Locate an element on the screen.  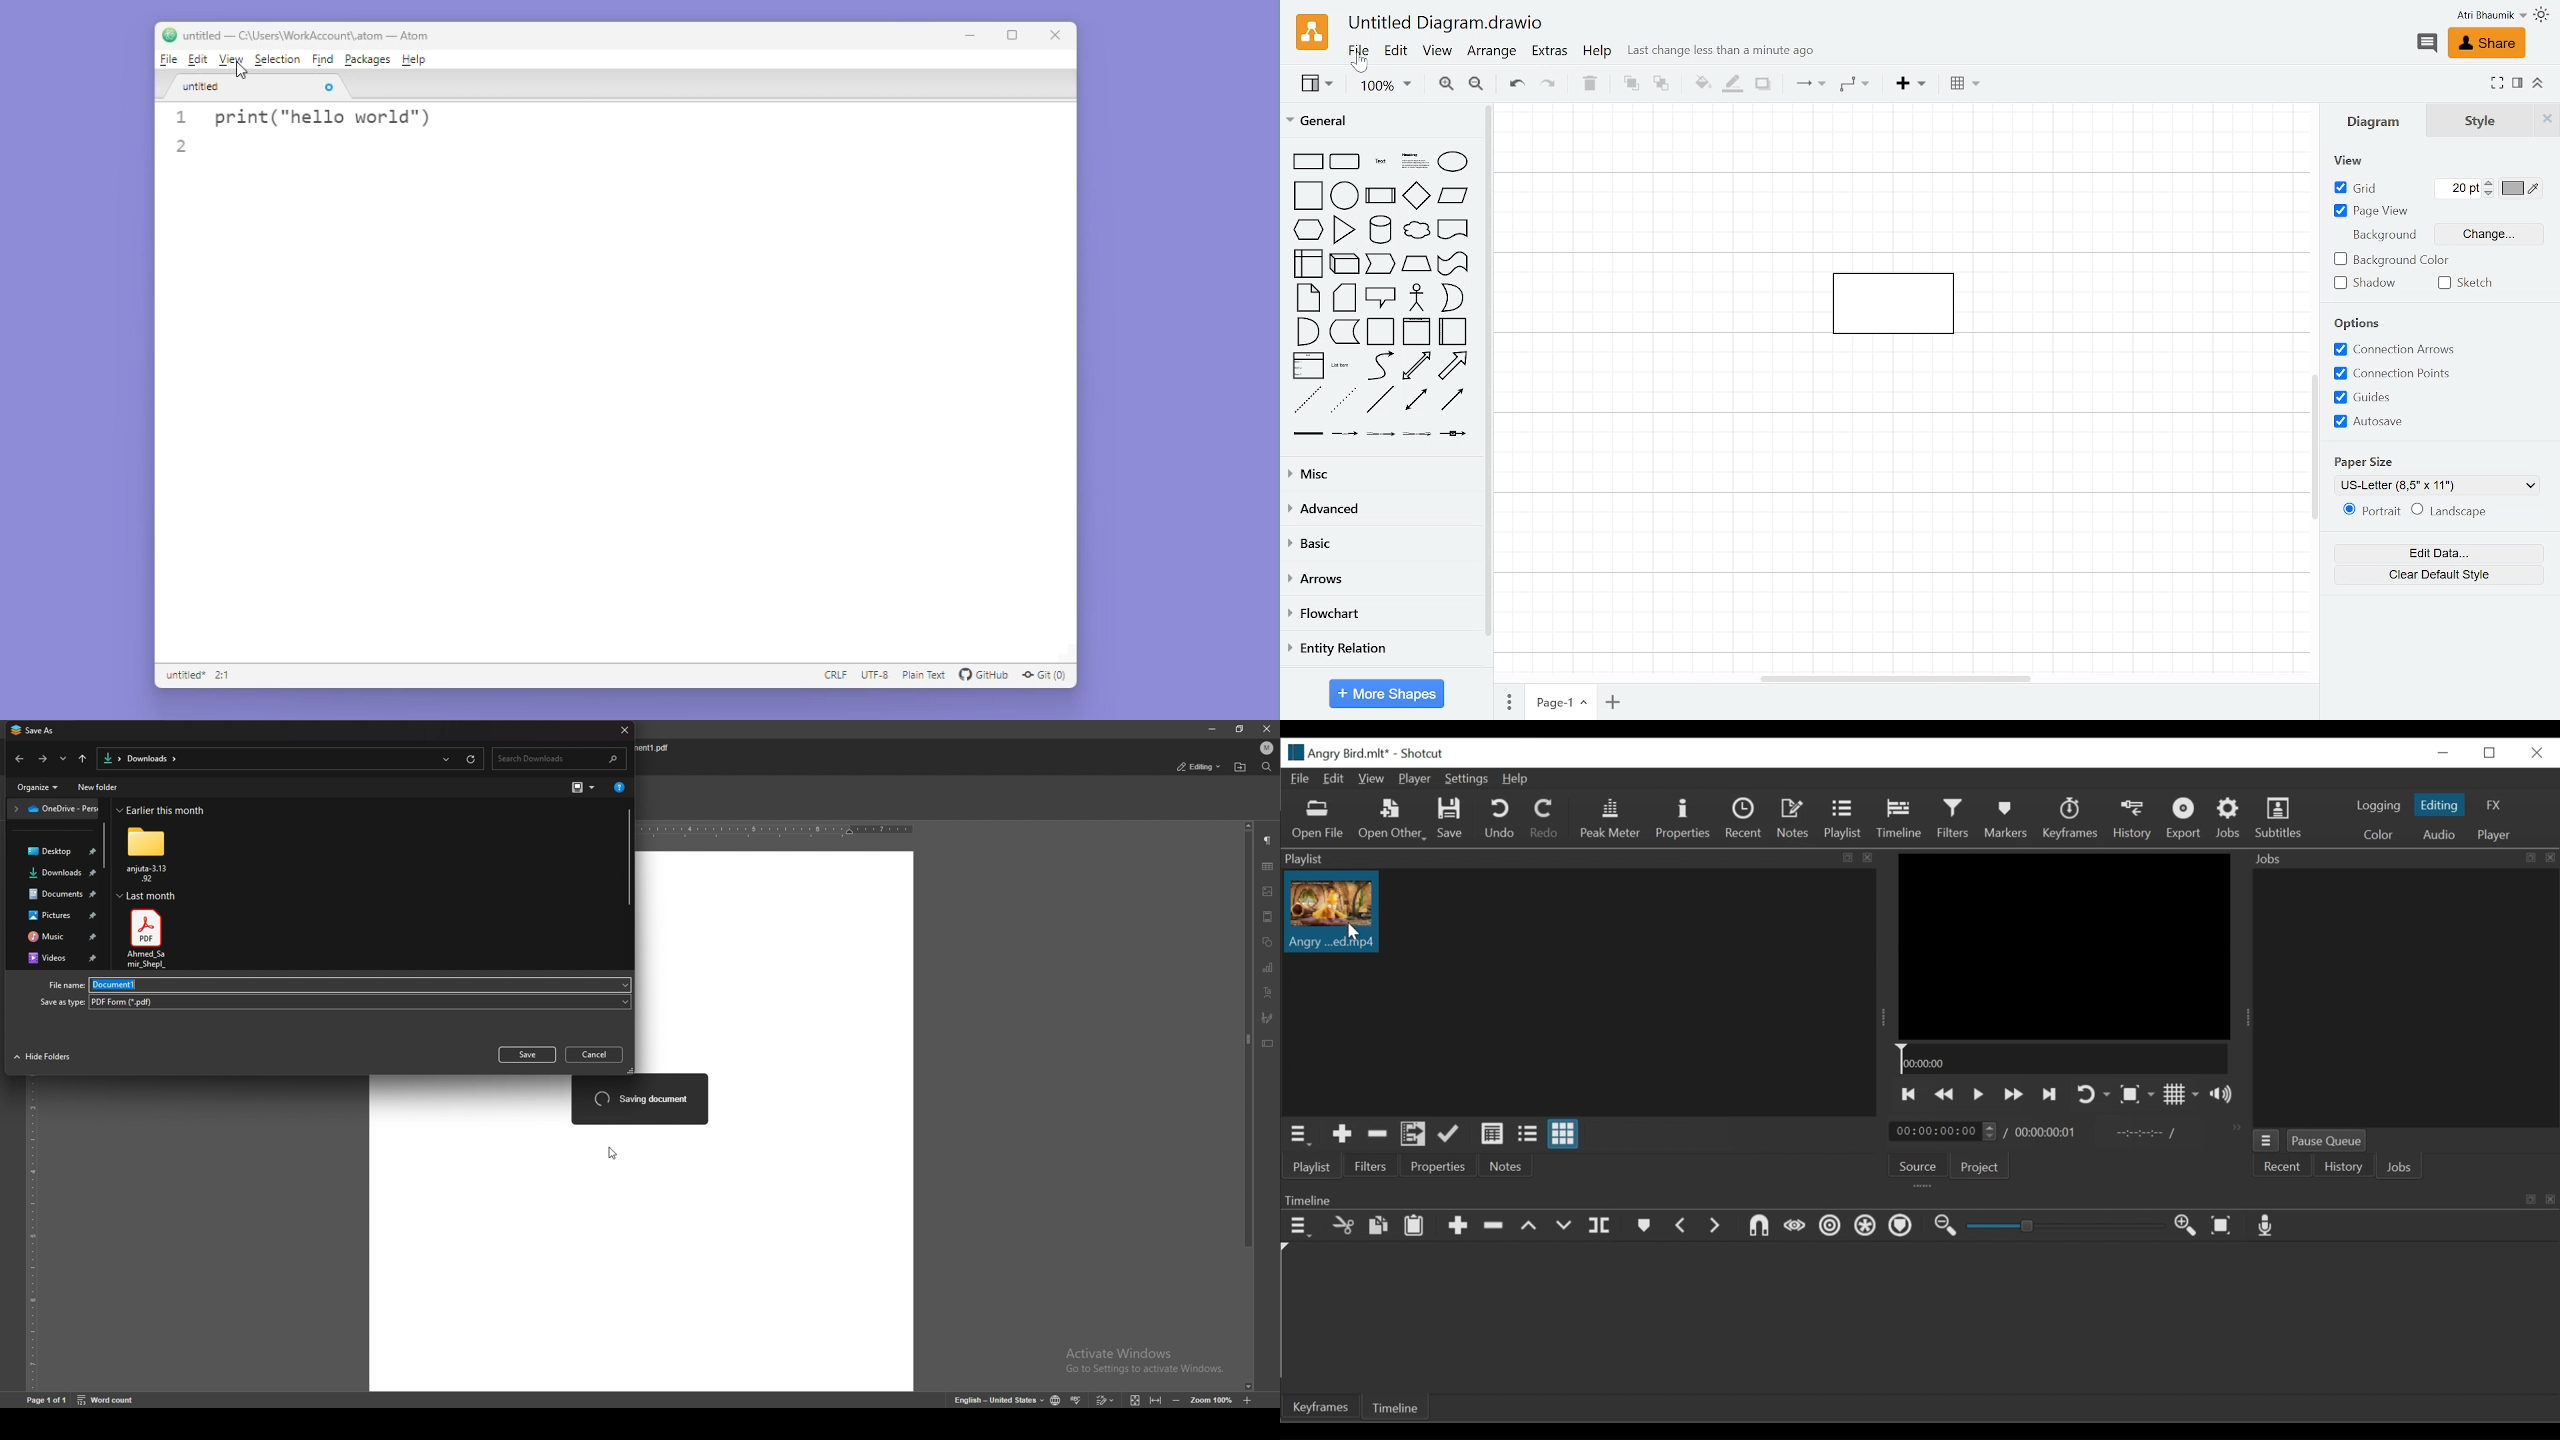
Set Filter Last is located at coordinates (1754, 1226).